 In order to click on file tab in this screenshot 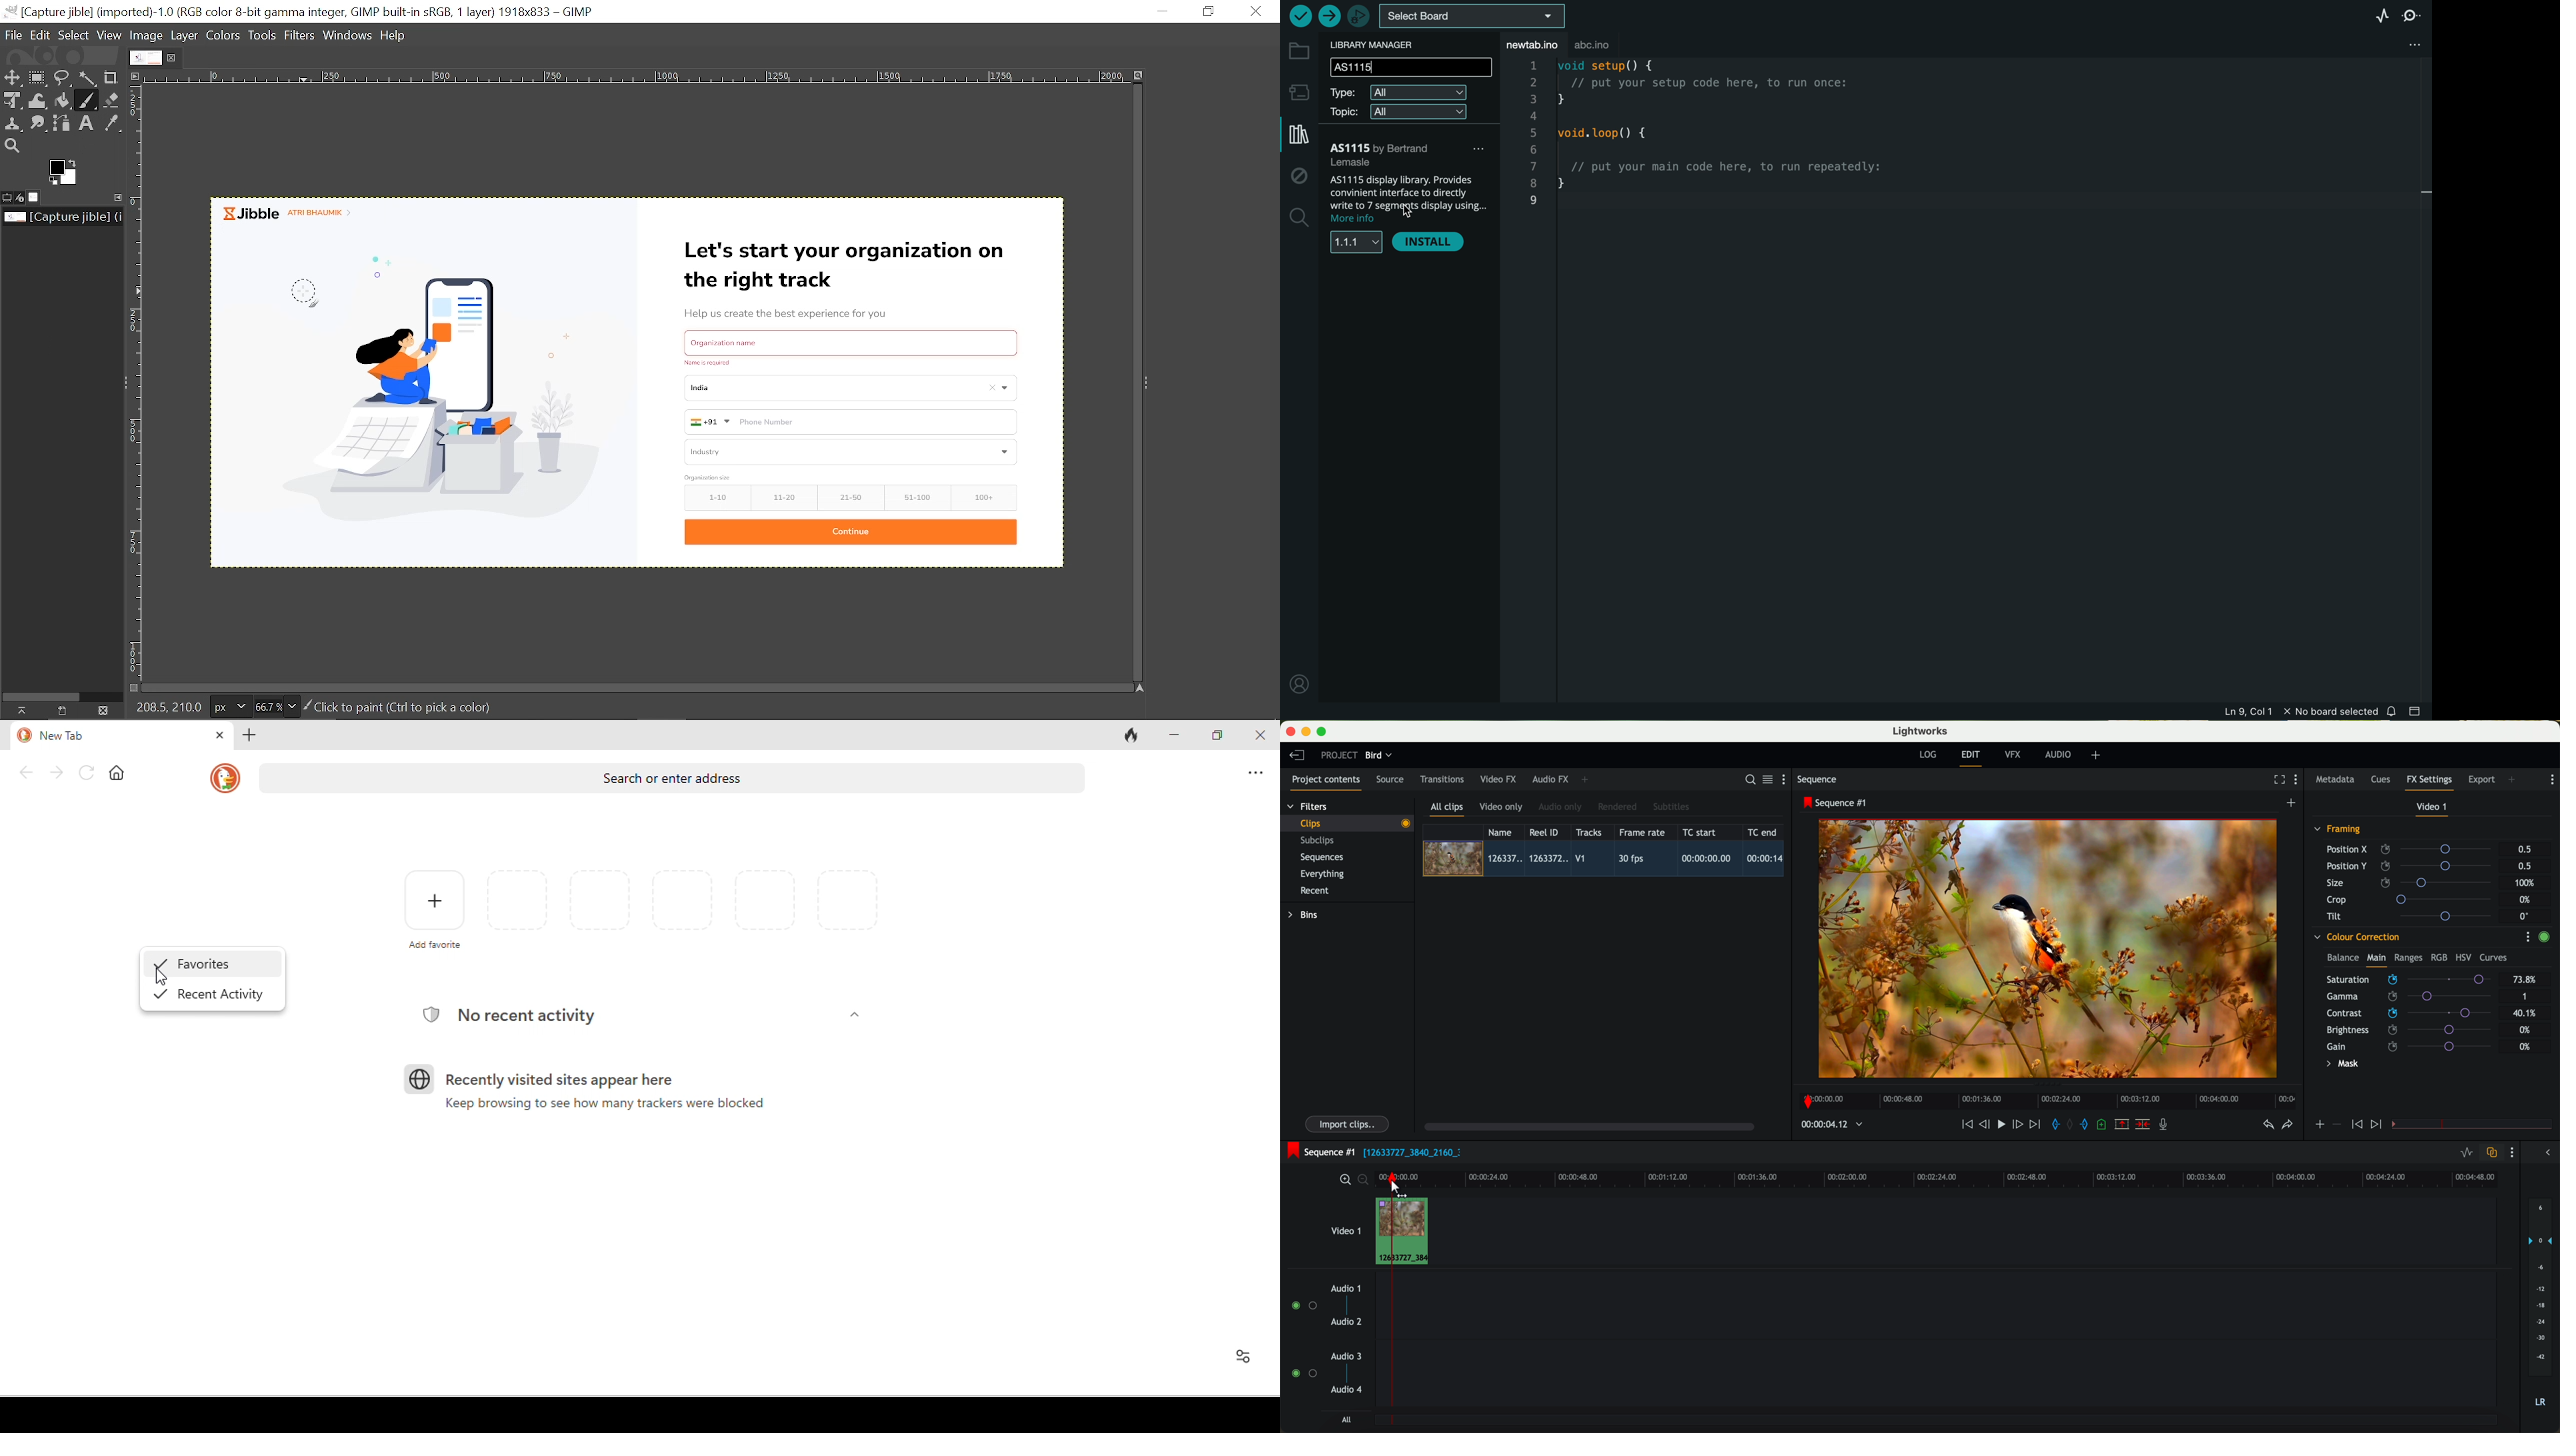, I will do `click(1534, 44)`.